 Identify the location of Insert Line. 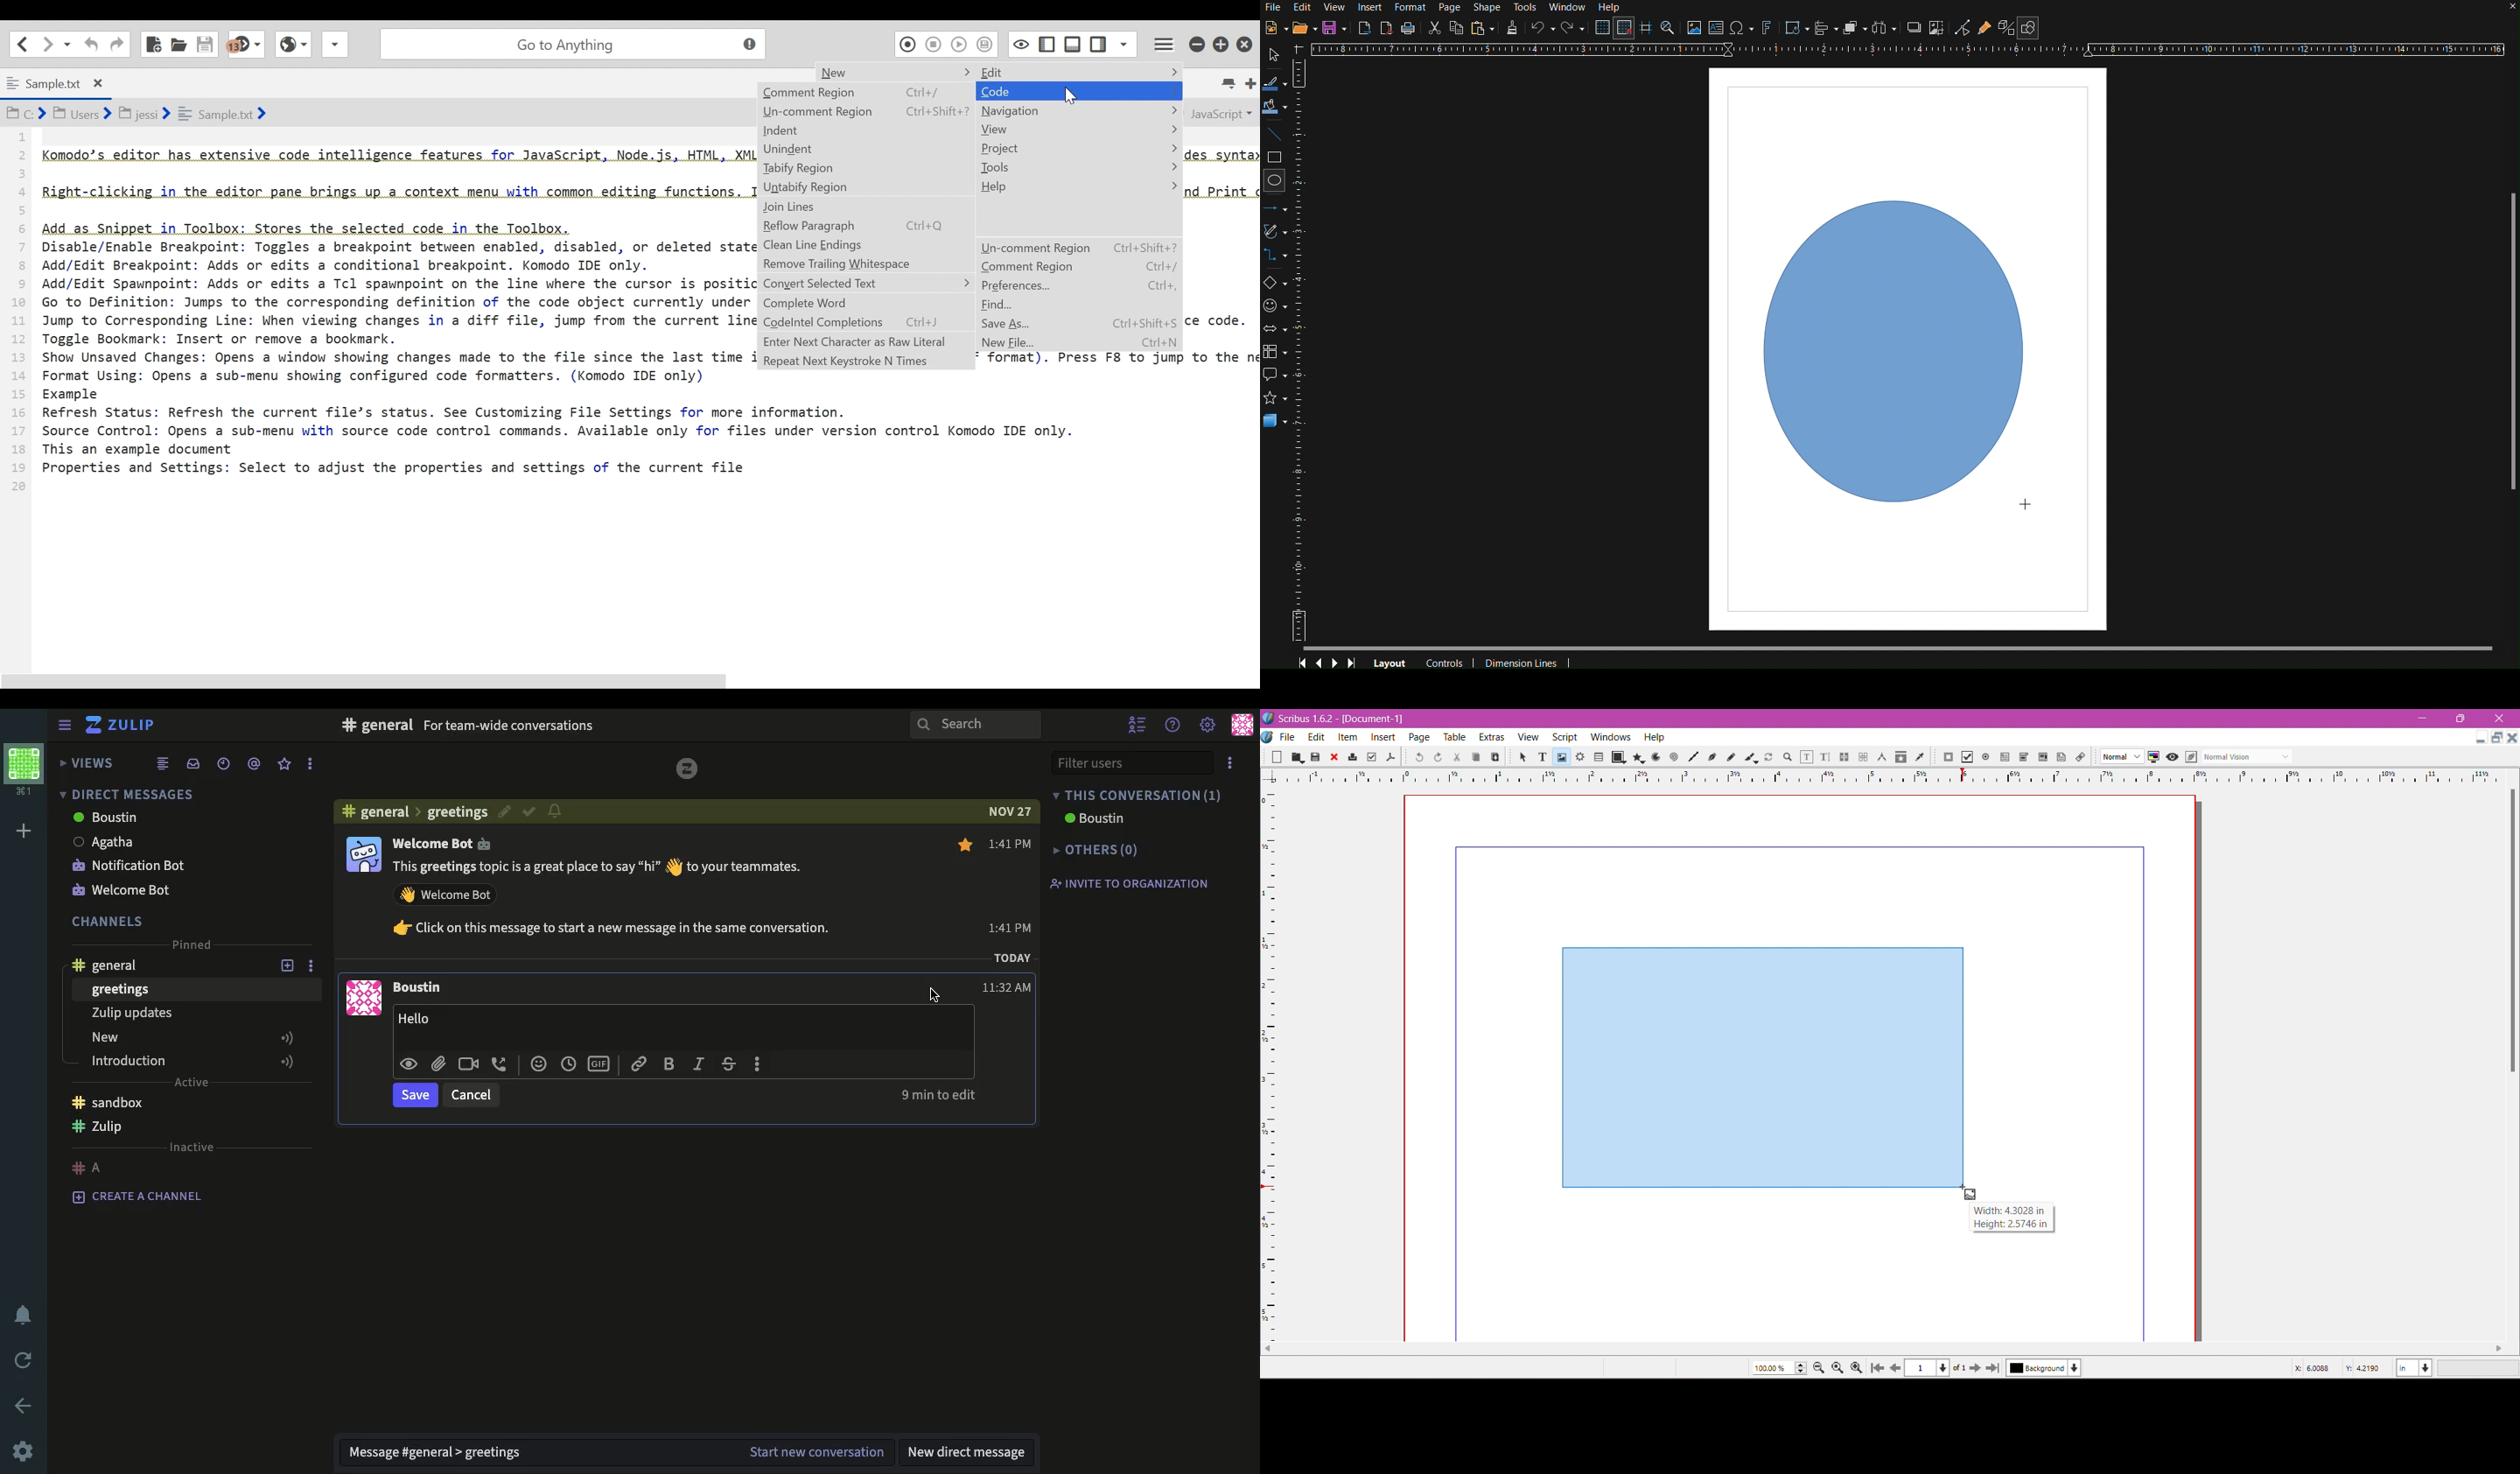
(1276, 137).